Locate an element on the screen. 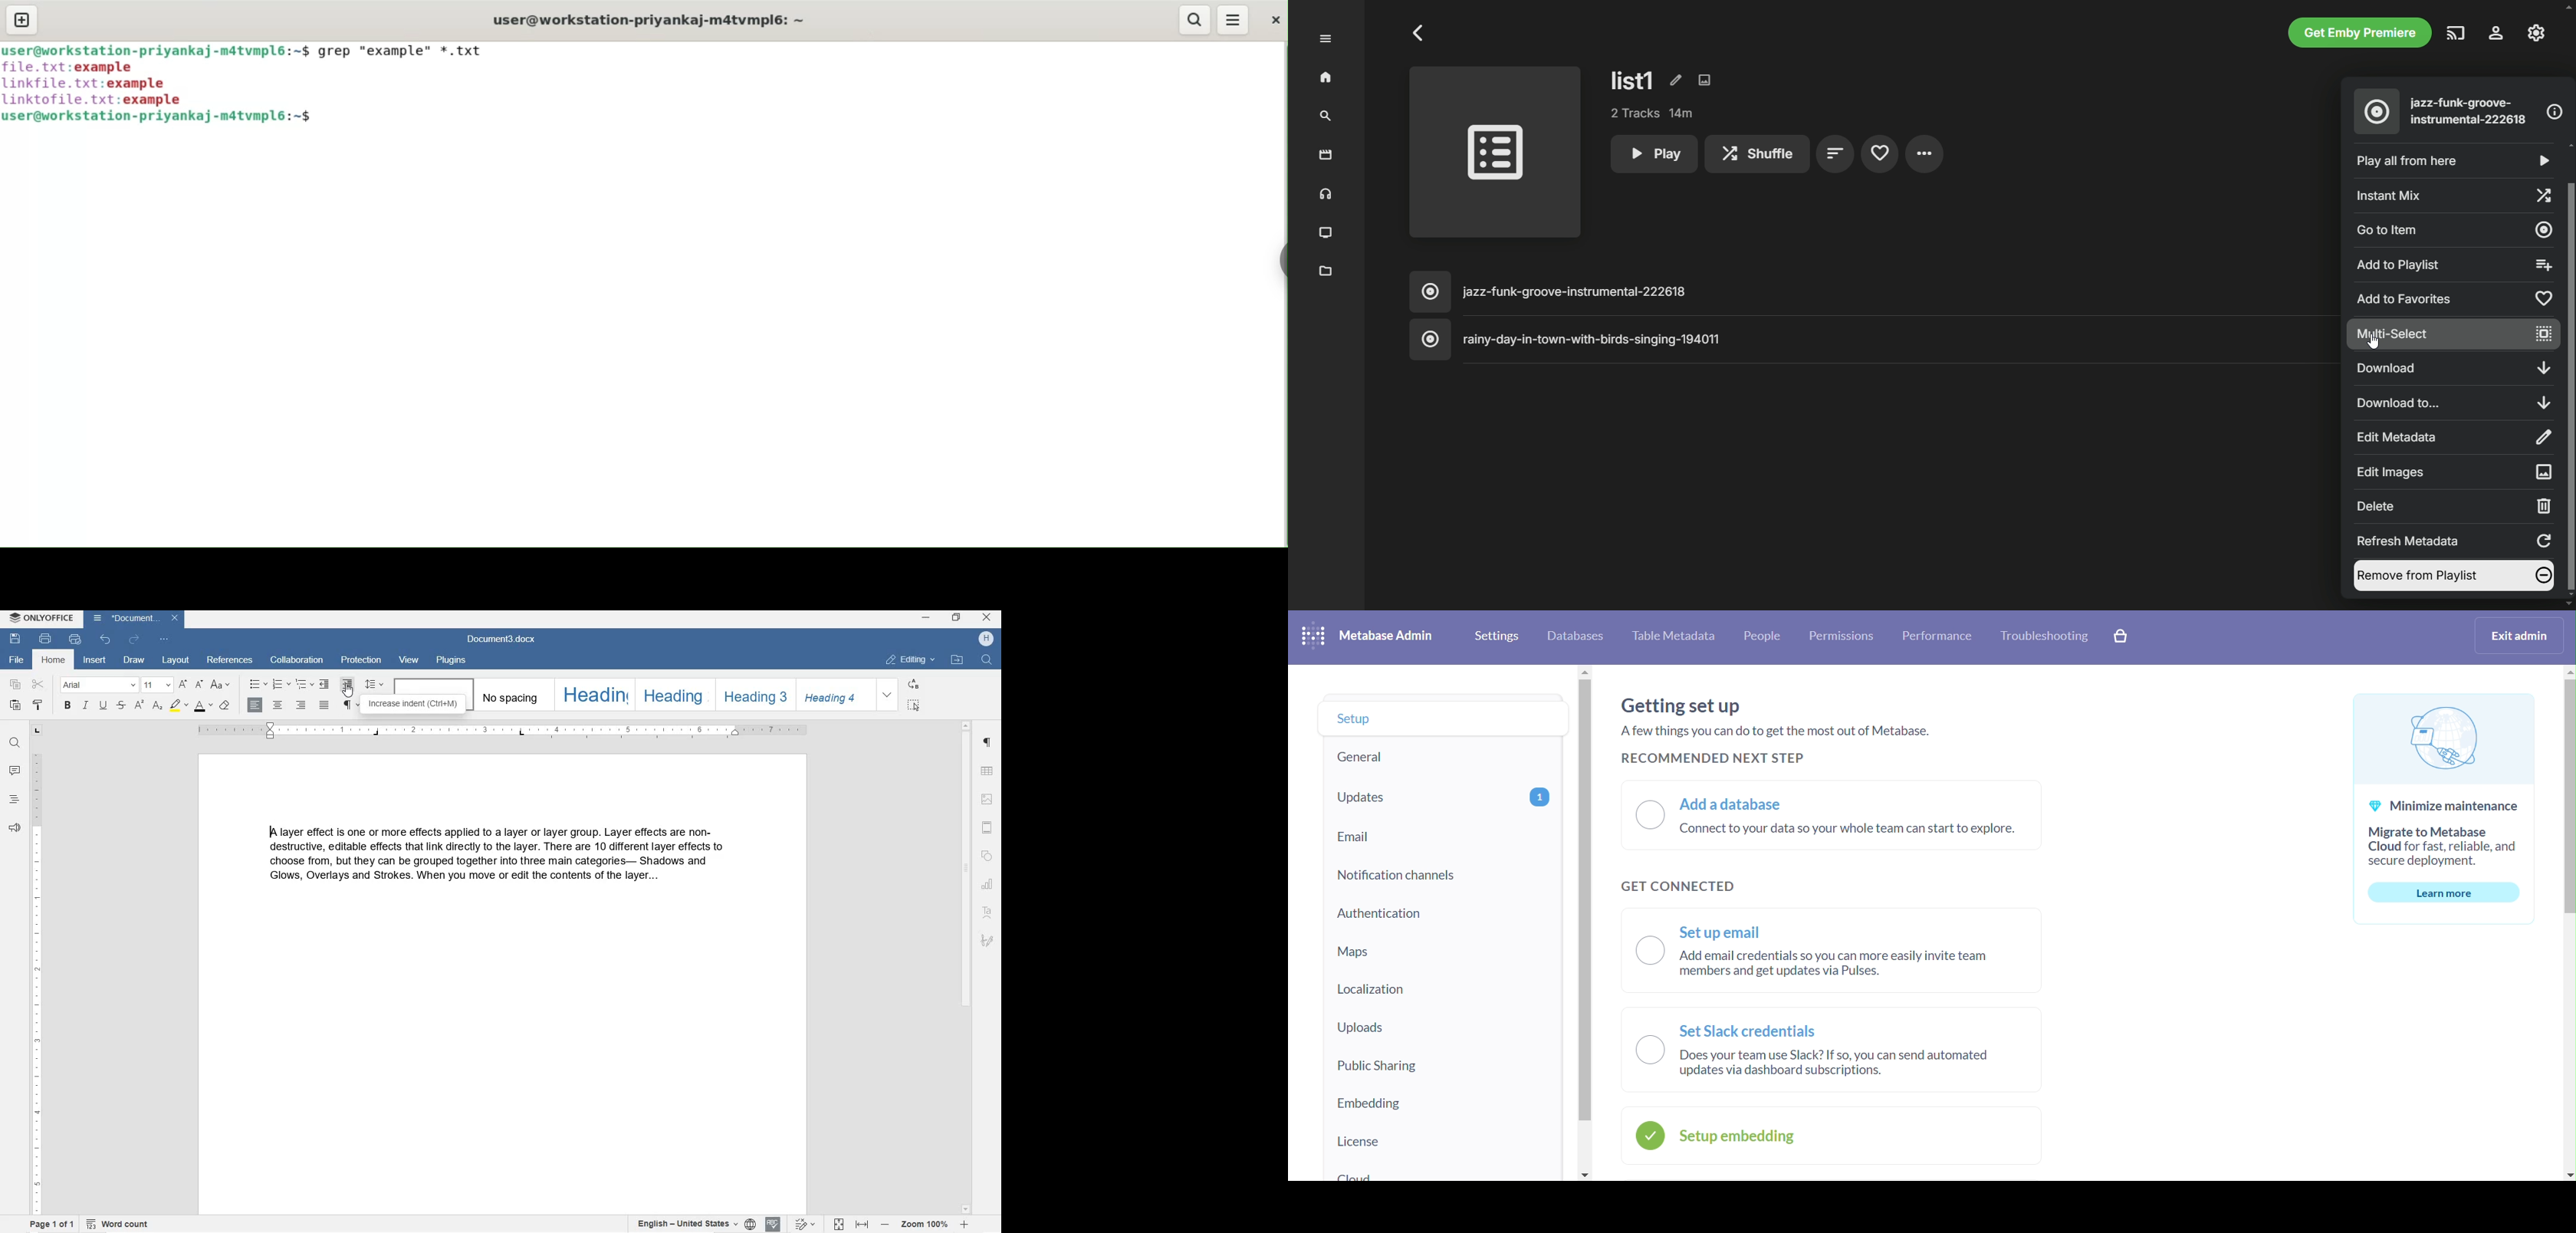 Image resolution: width=2576 pixels, height=1260 pixels. HEADING 2 is located at coordinates (674, 695).